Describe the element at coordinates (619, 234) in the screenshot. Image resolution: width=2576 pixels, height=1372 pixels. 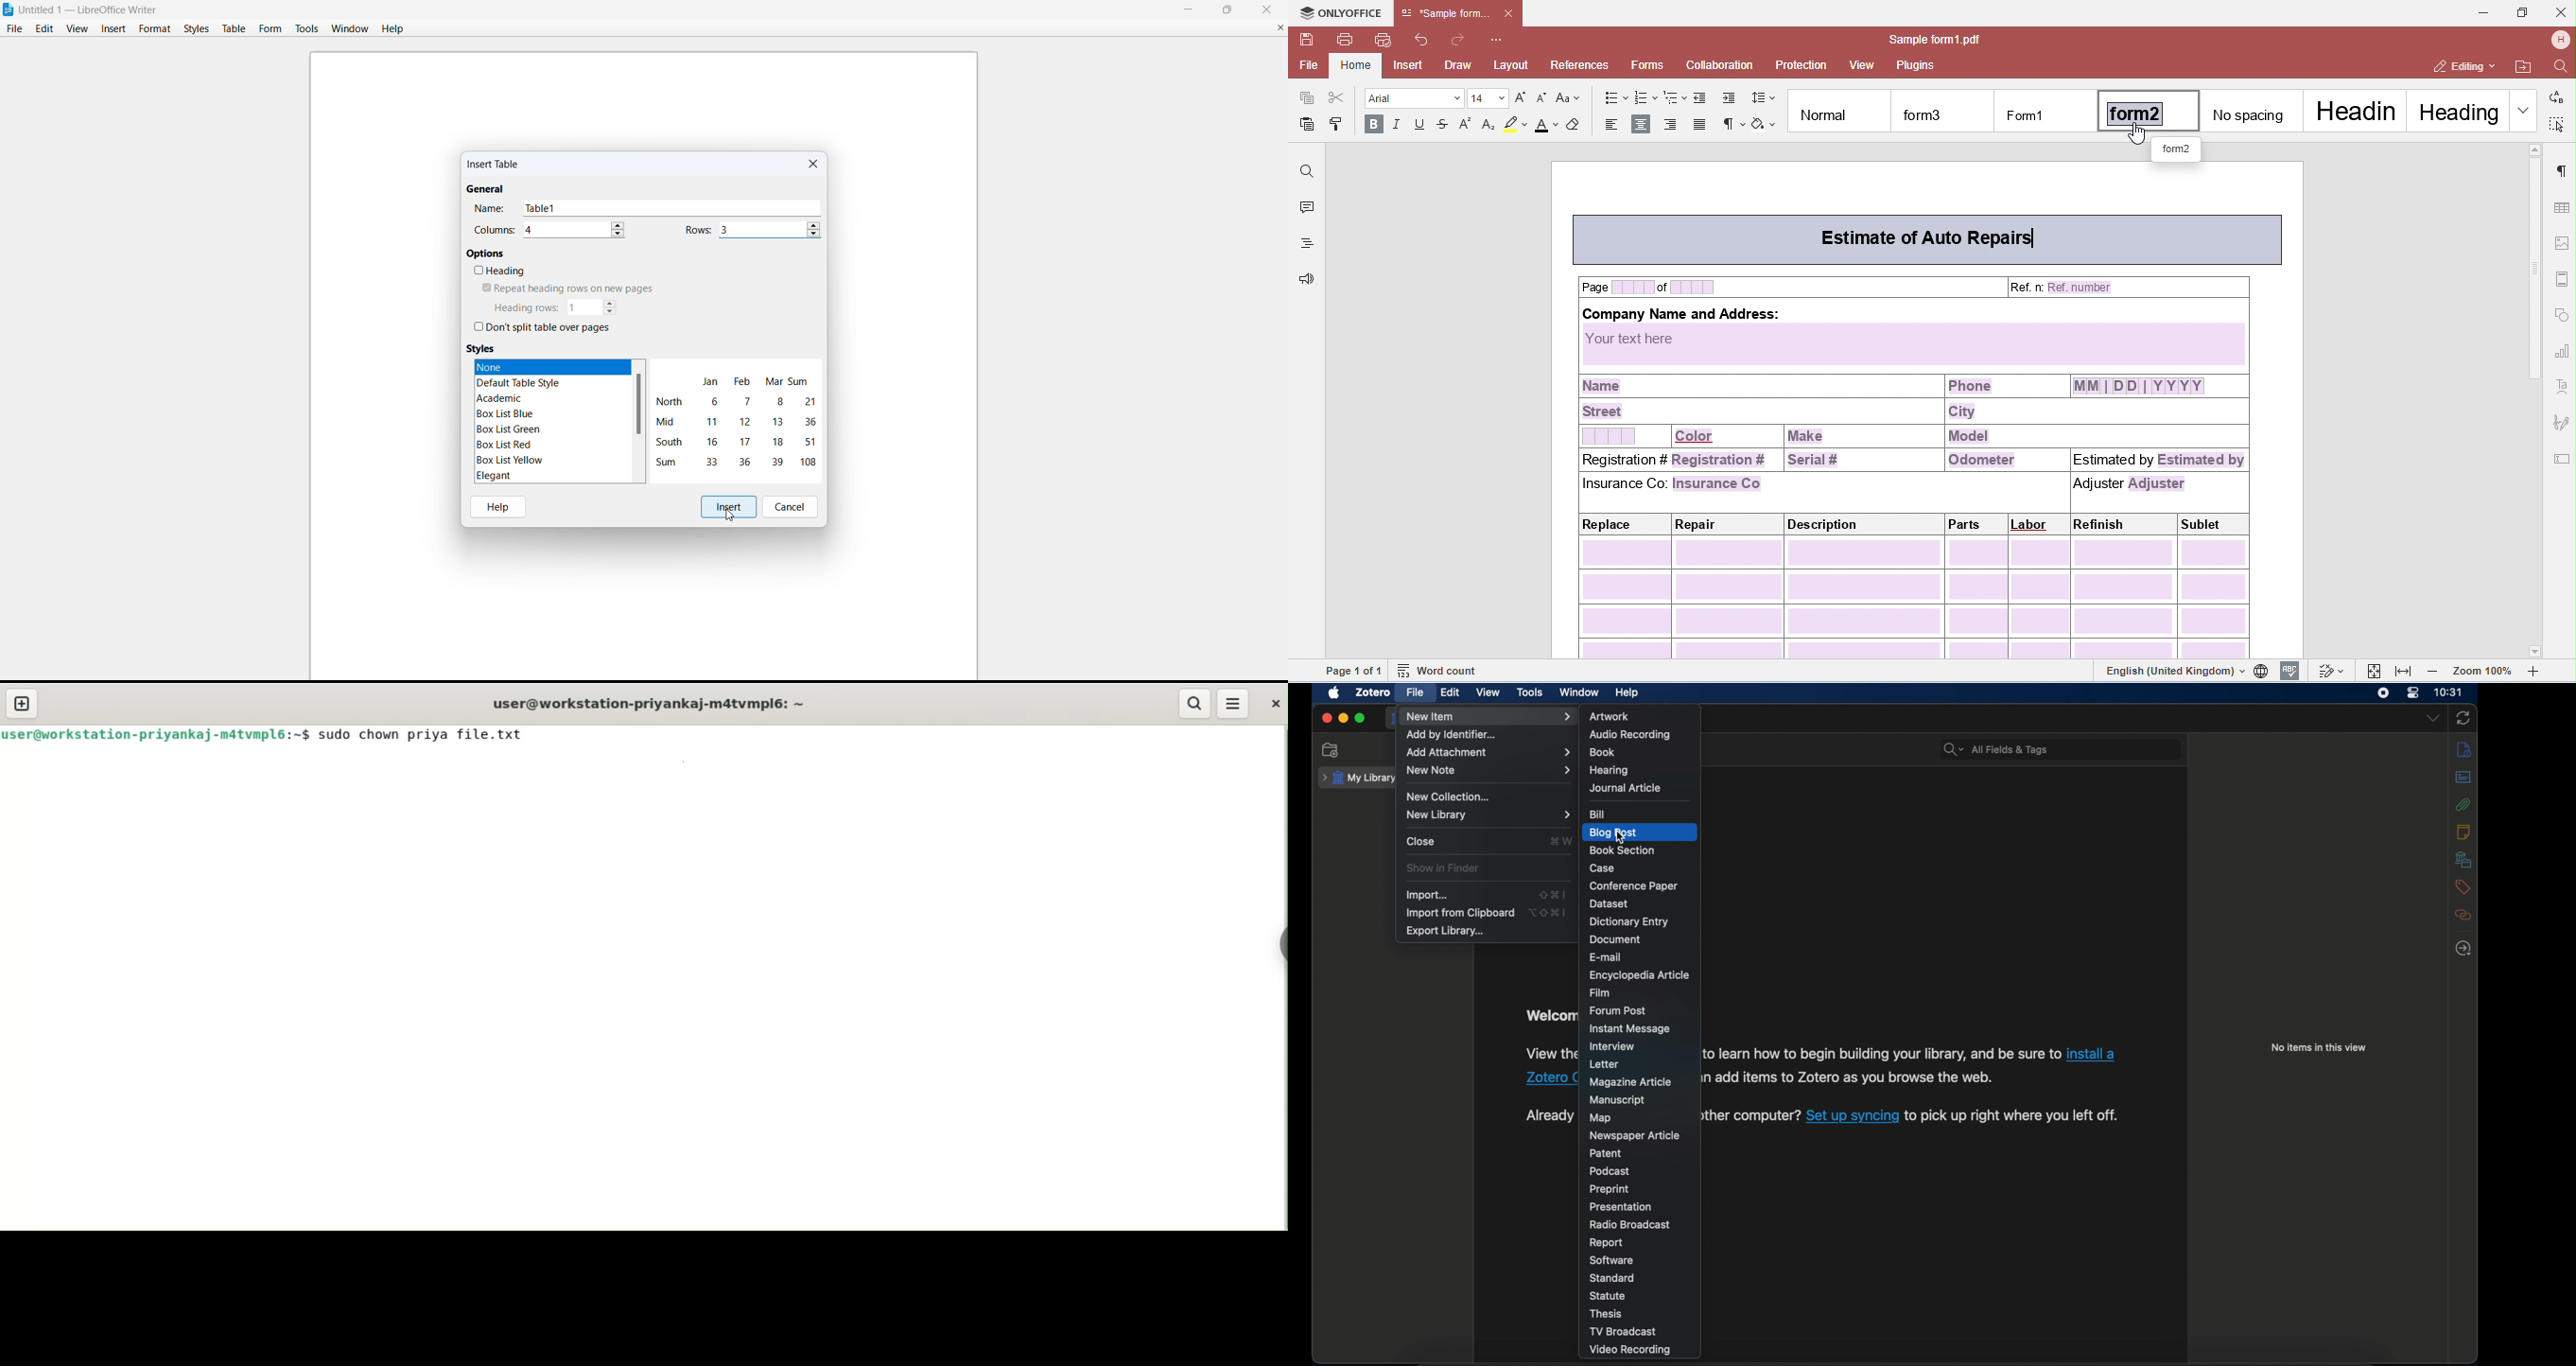
I see `decrease column` at that location.